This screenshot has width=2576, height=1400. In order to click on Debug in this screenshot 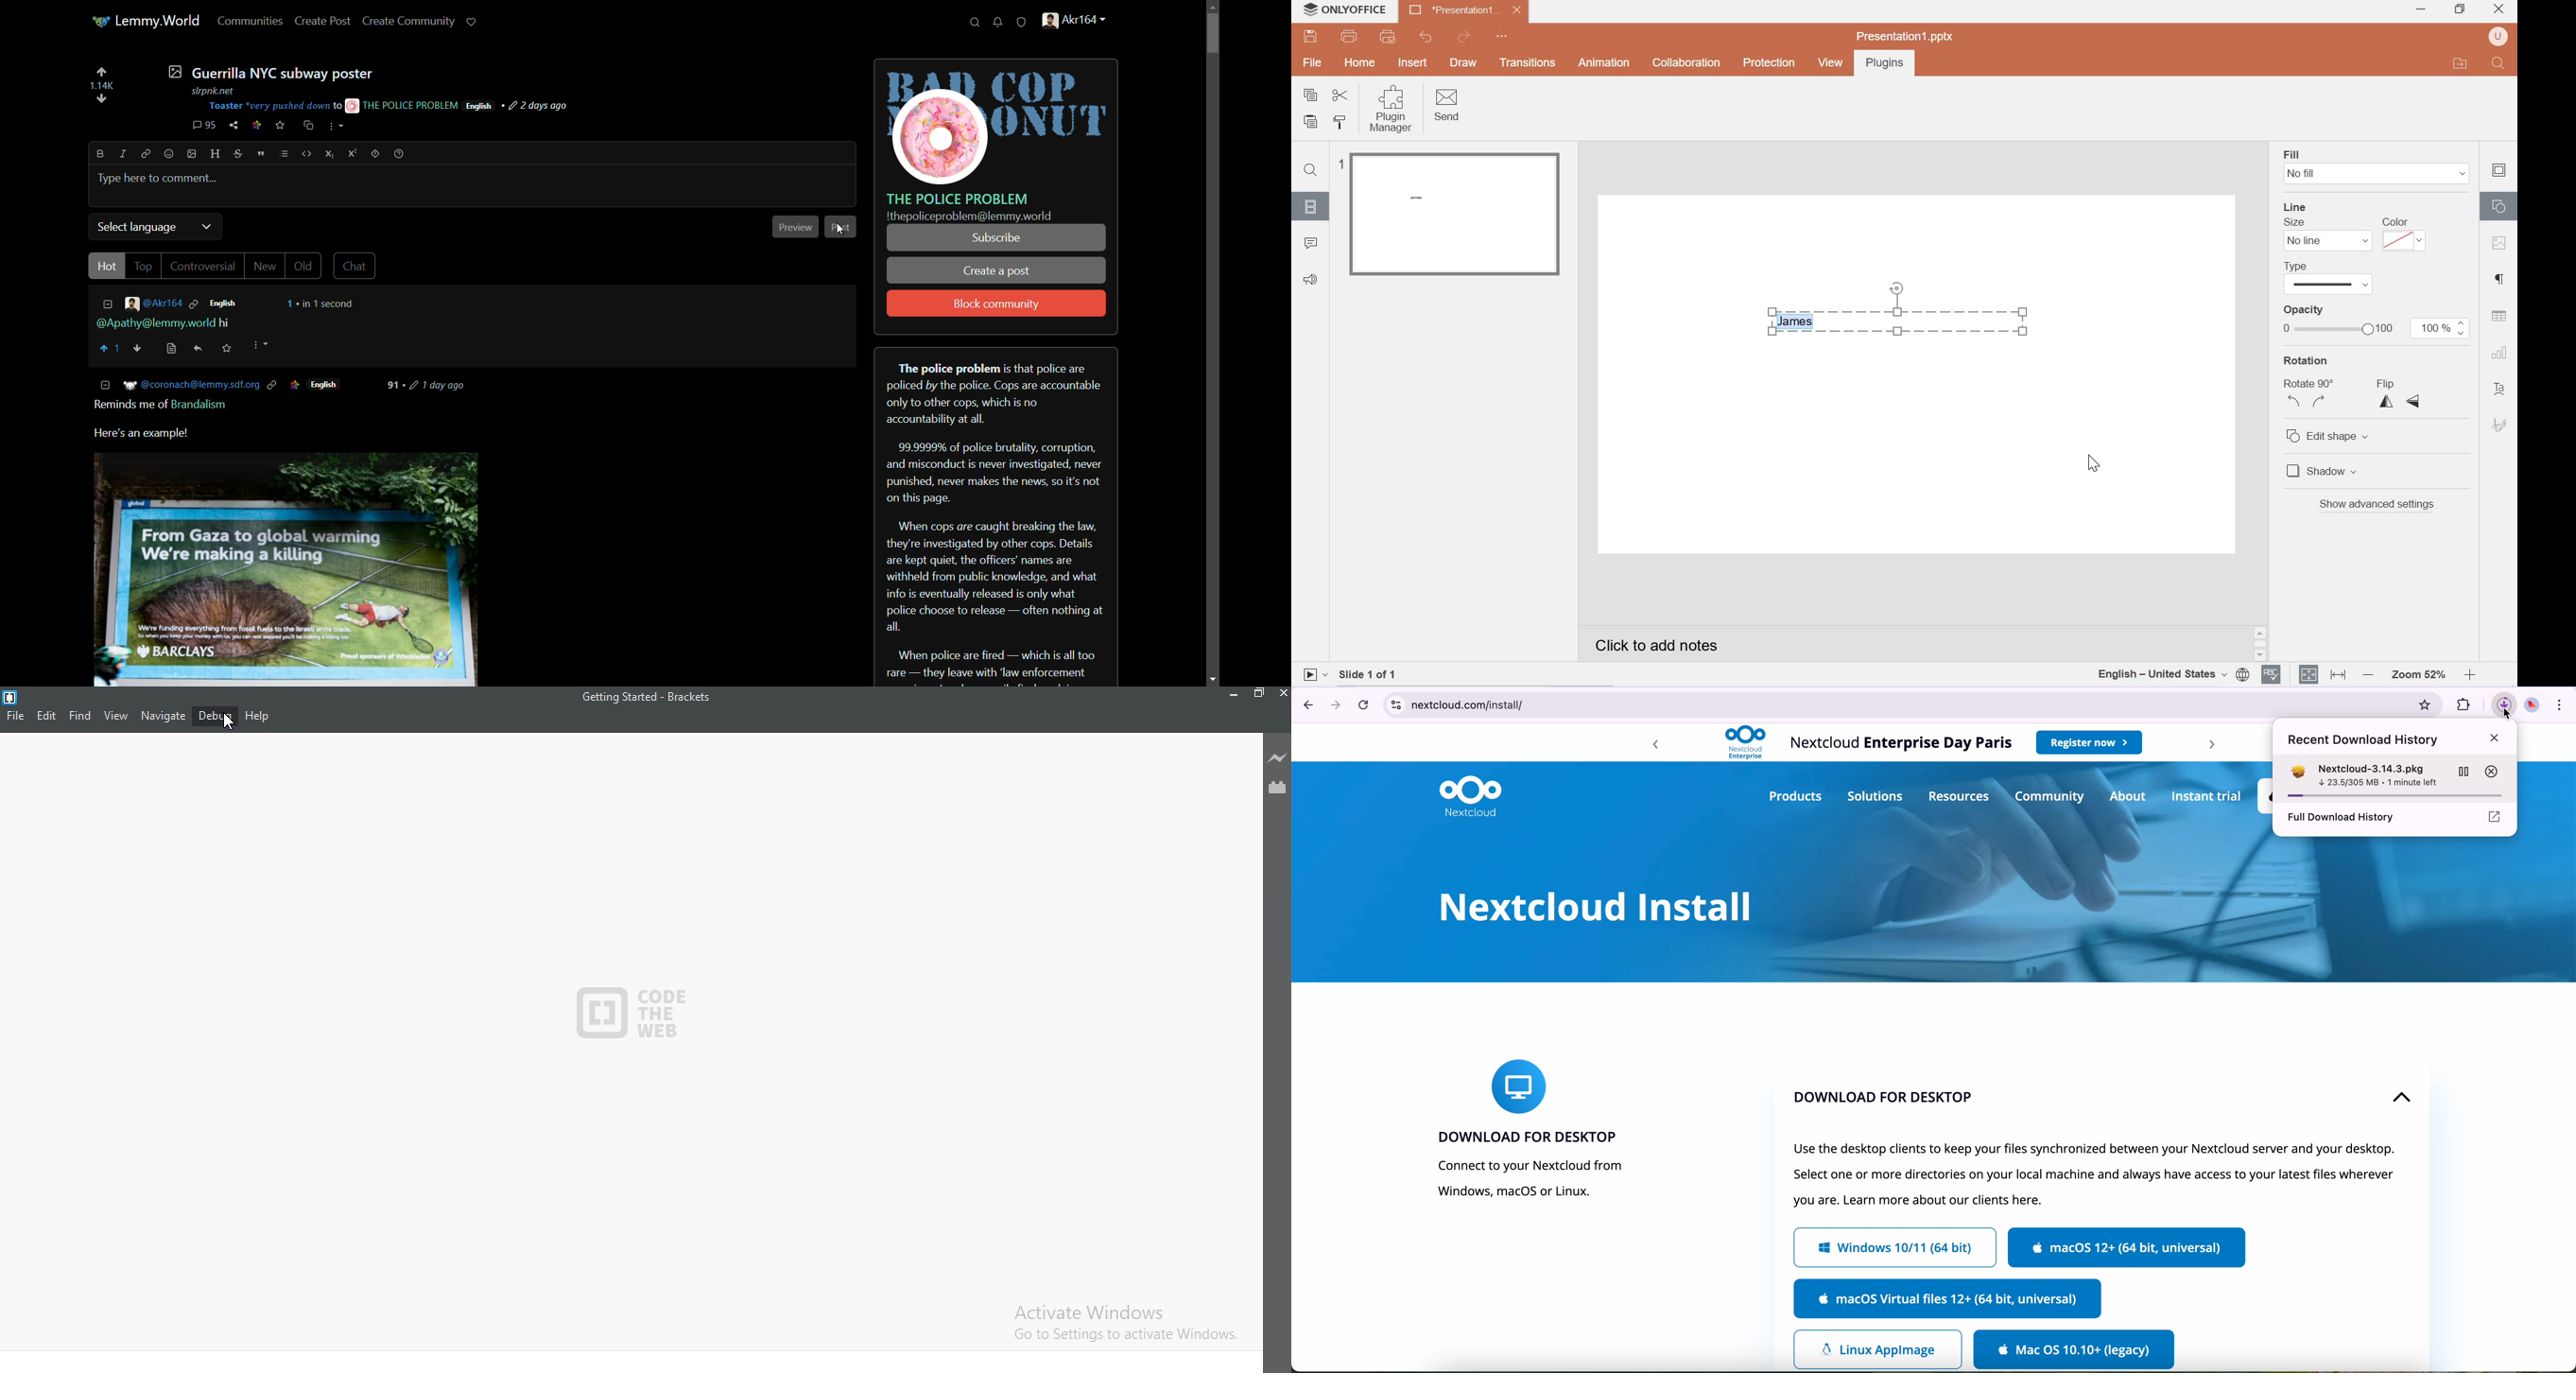, I will do `click(216, 717)`.